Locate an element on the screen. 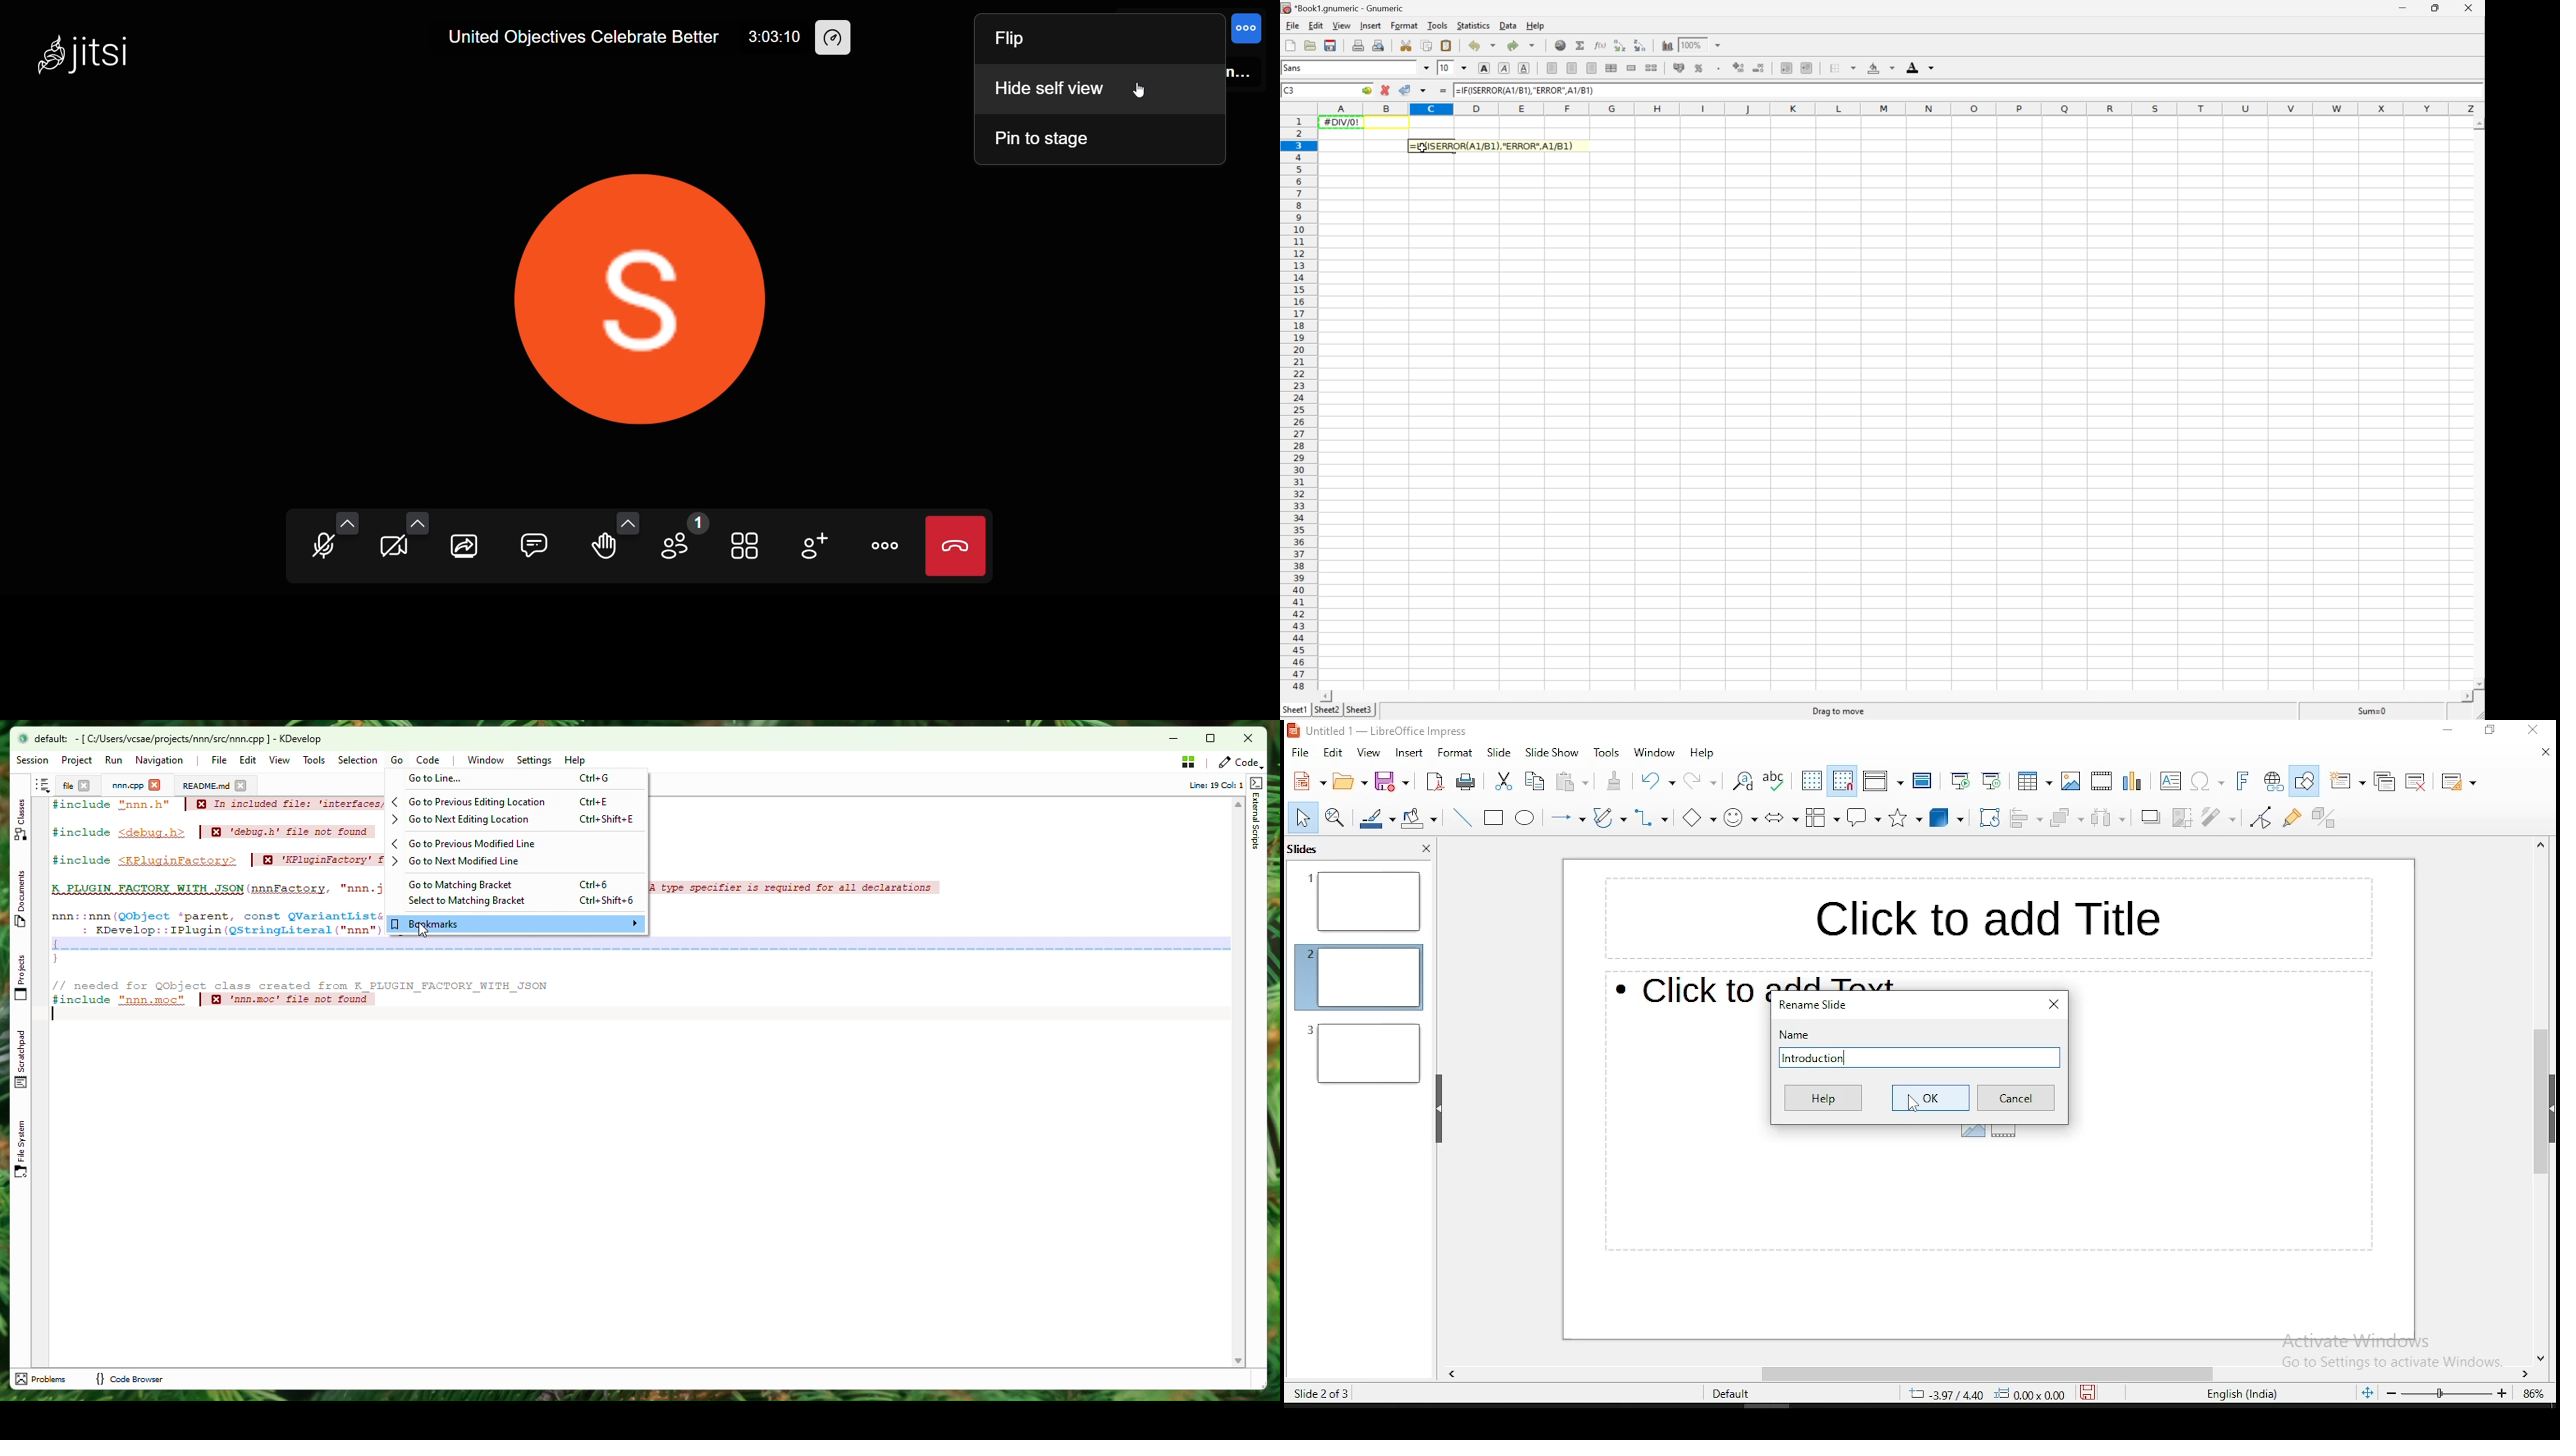  find and replace is located at coordinates (1742, 783).